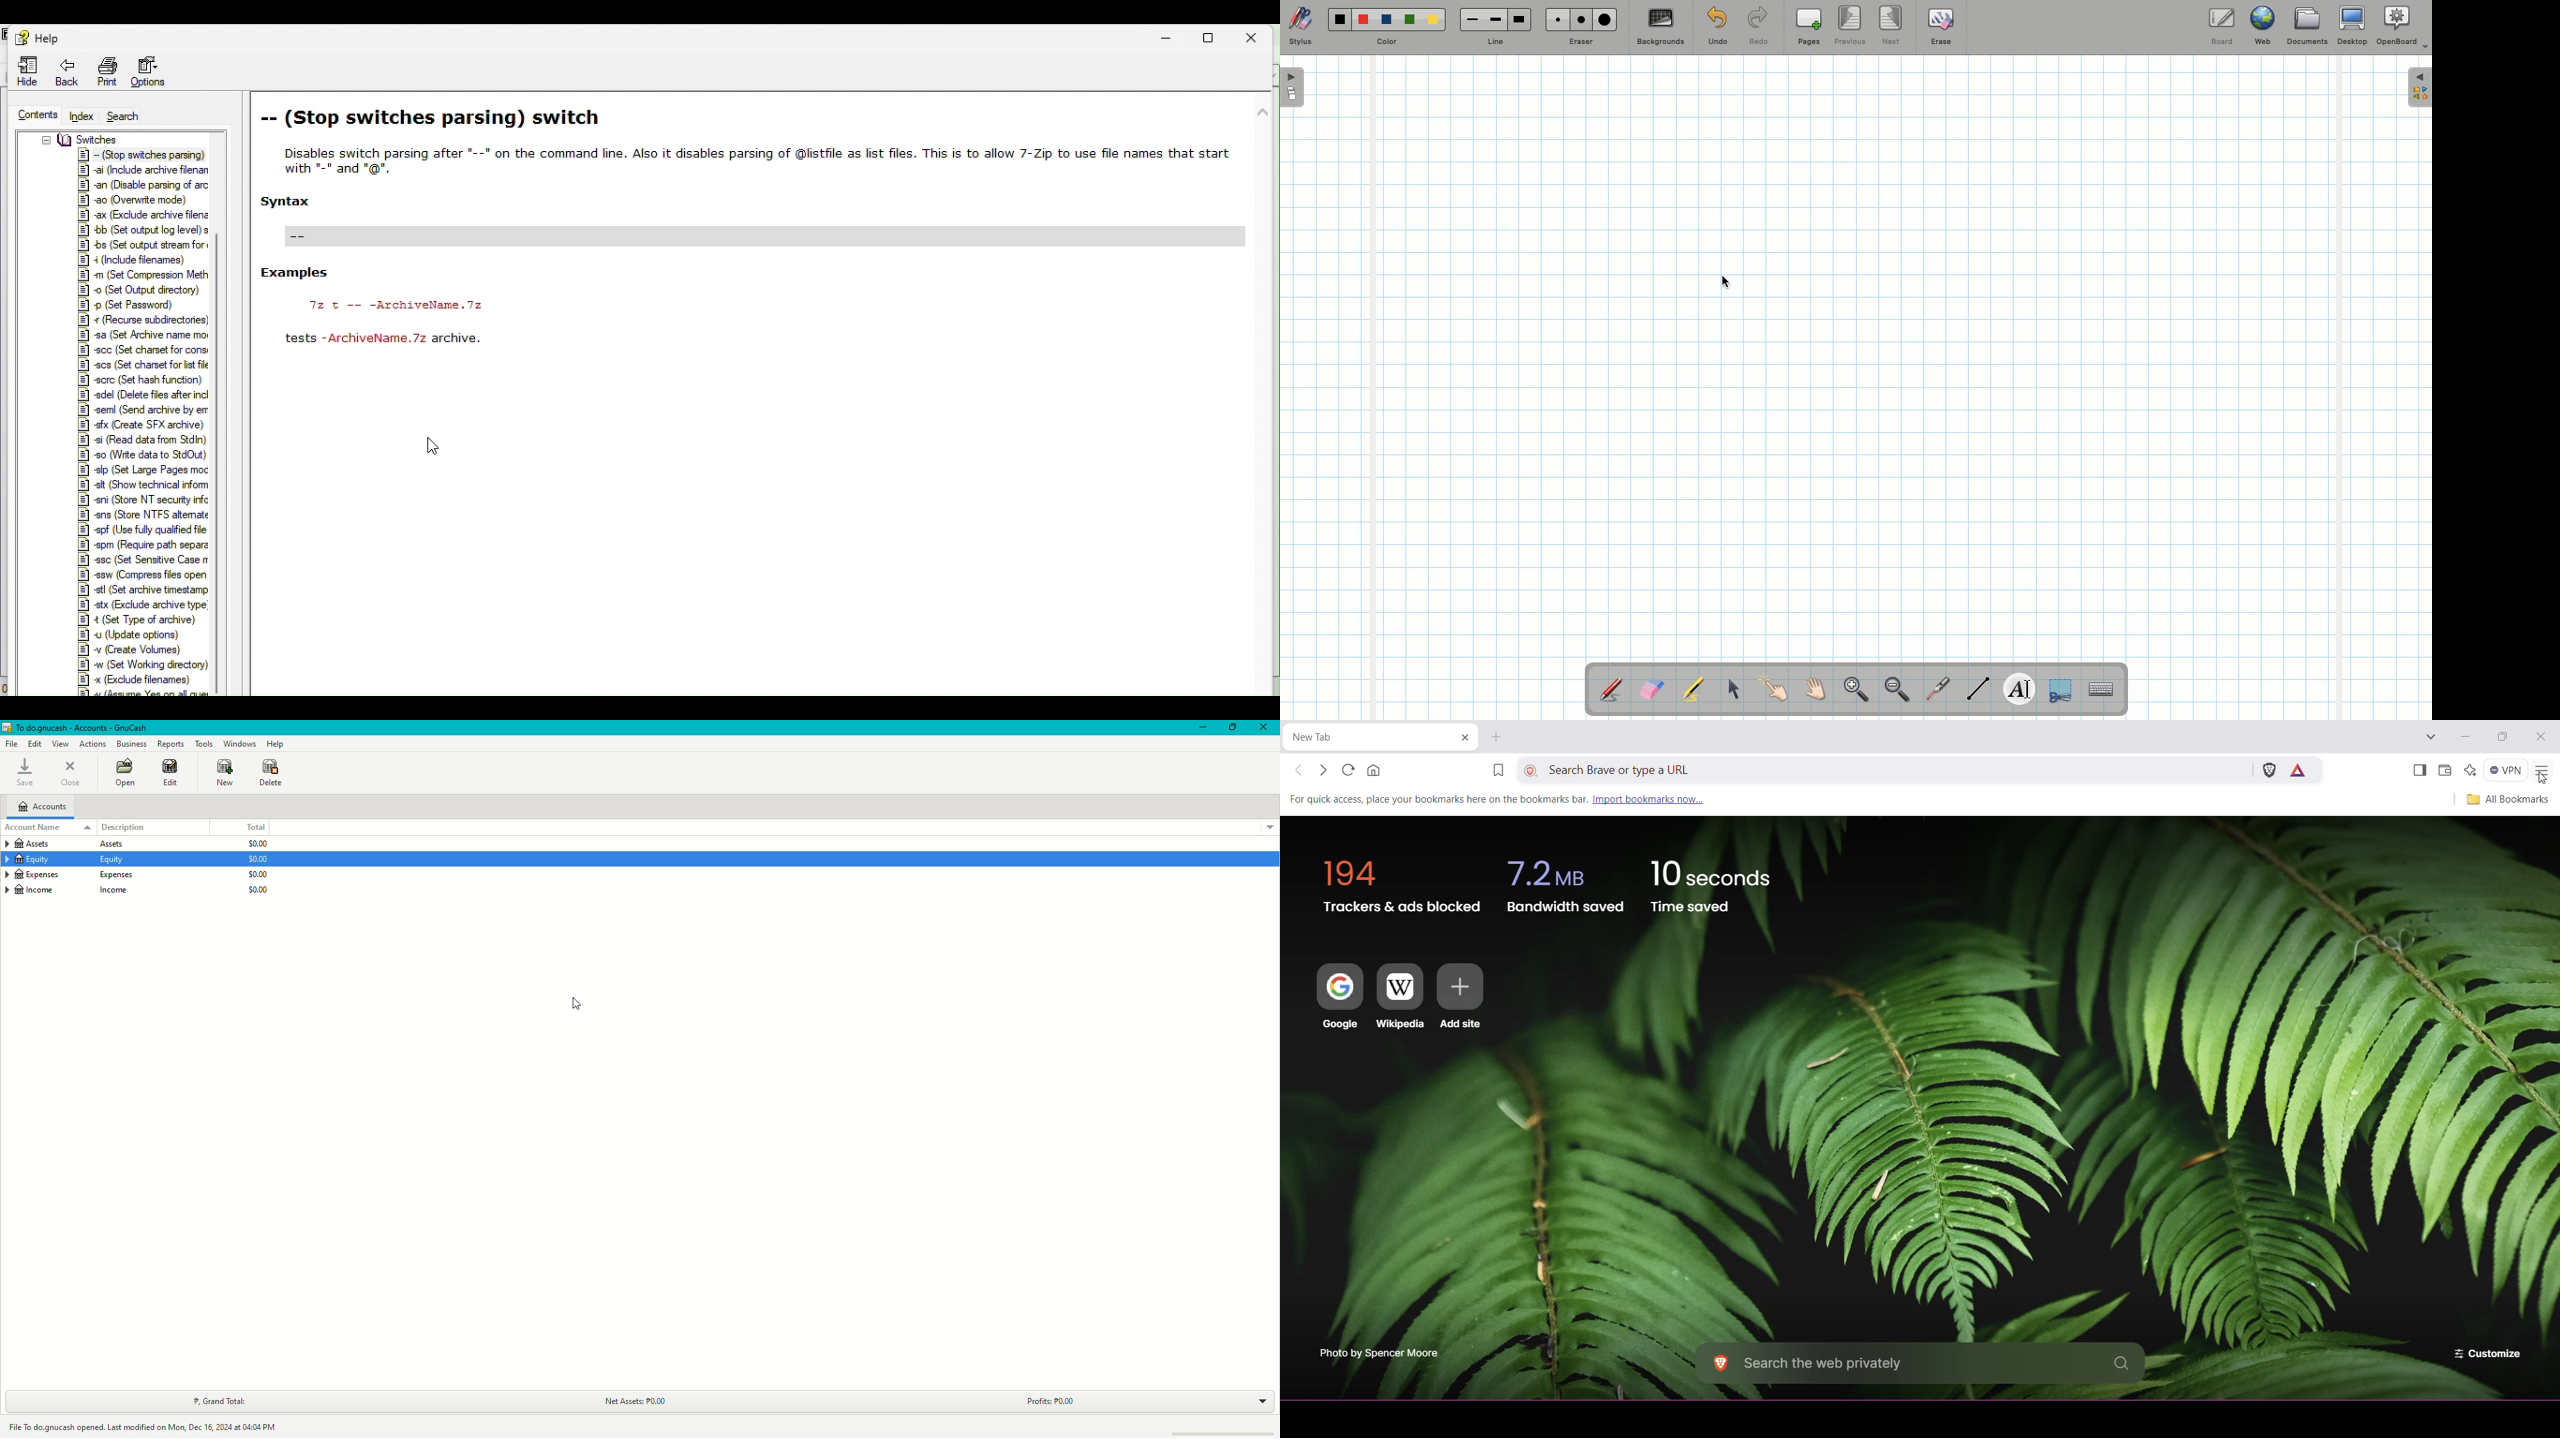 The image size is (2576, 1456). What do you see at coordinates (144, 559) in the screenshot?
I see `` at bounding box center [144, 559].